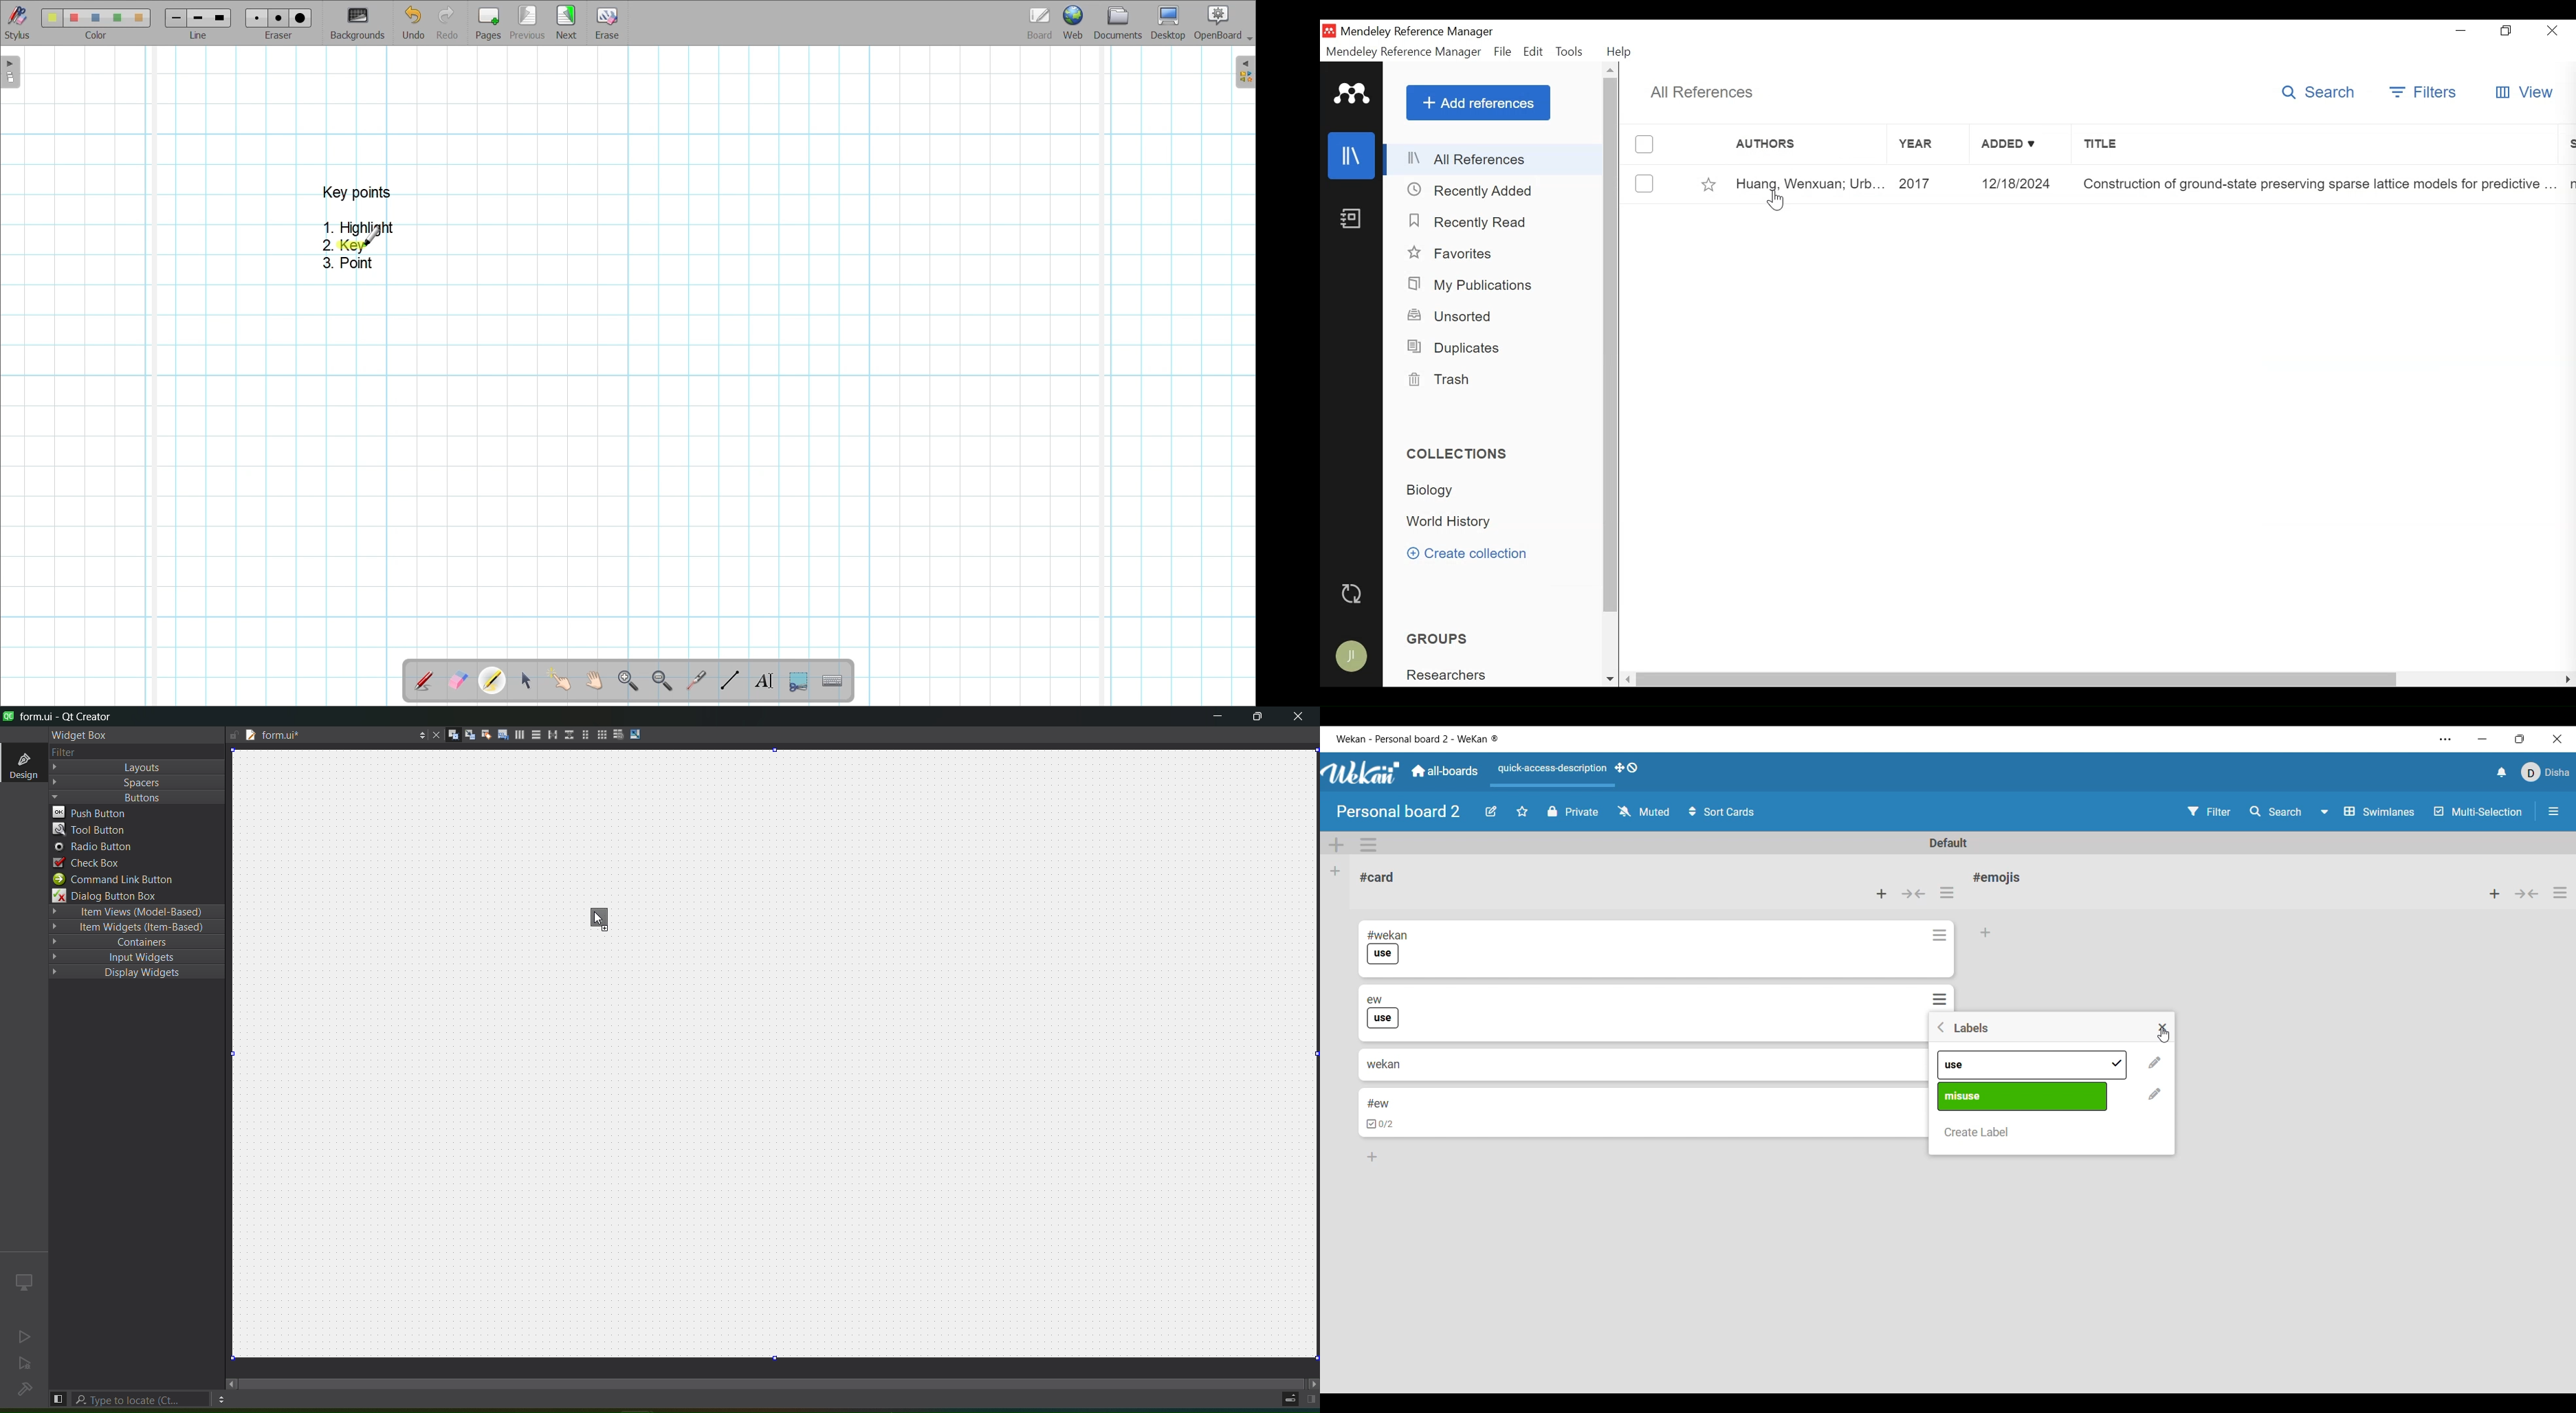  Describe the element at coordinates (2022, 184) in the screenshot. I see `Year` at that location.